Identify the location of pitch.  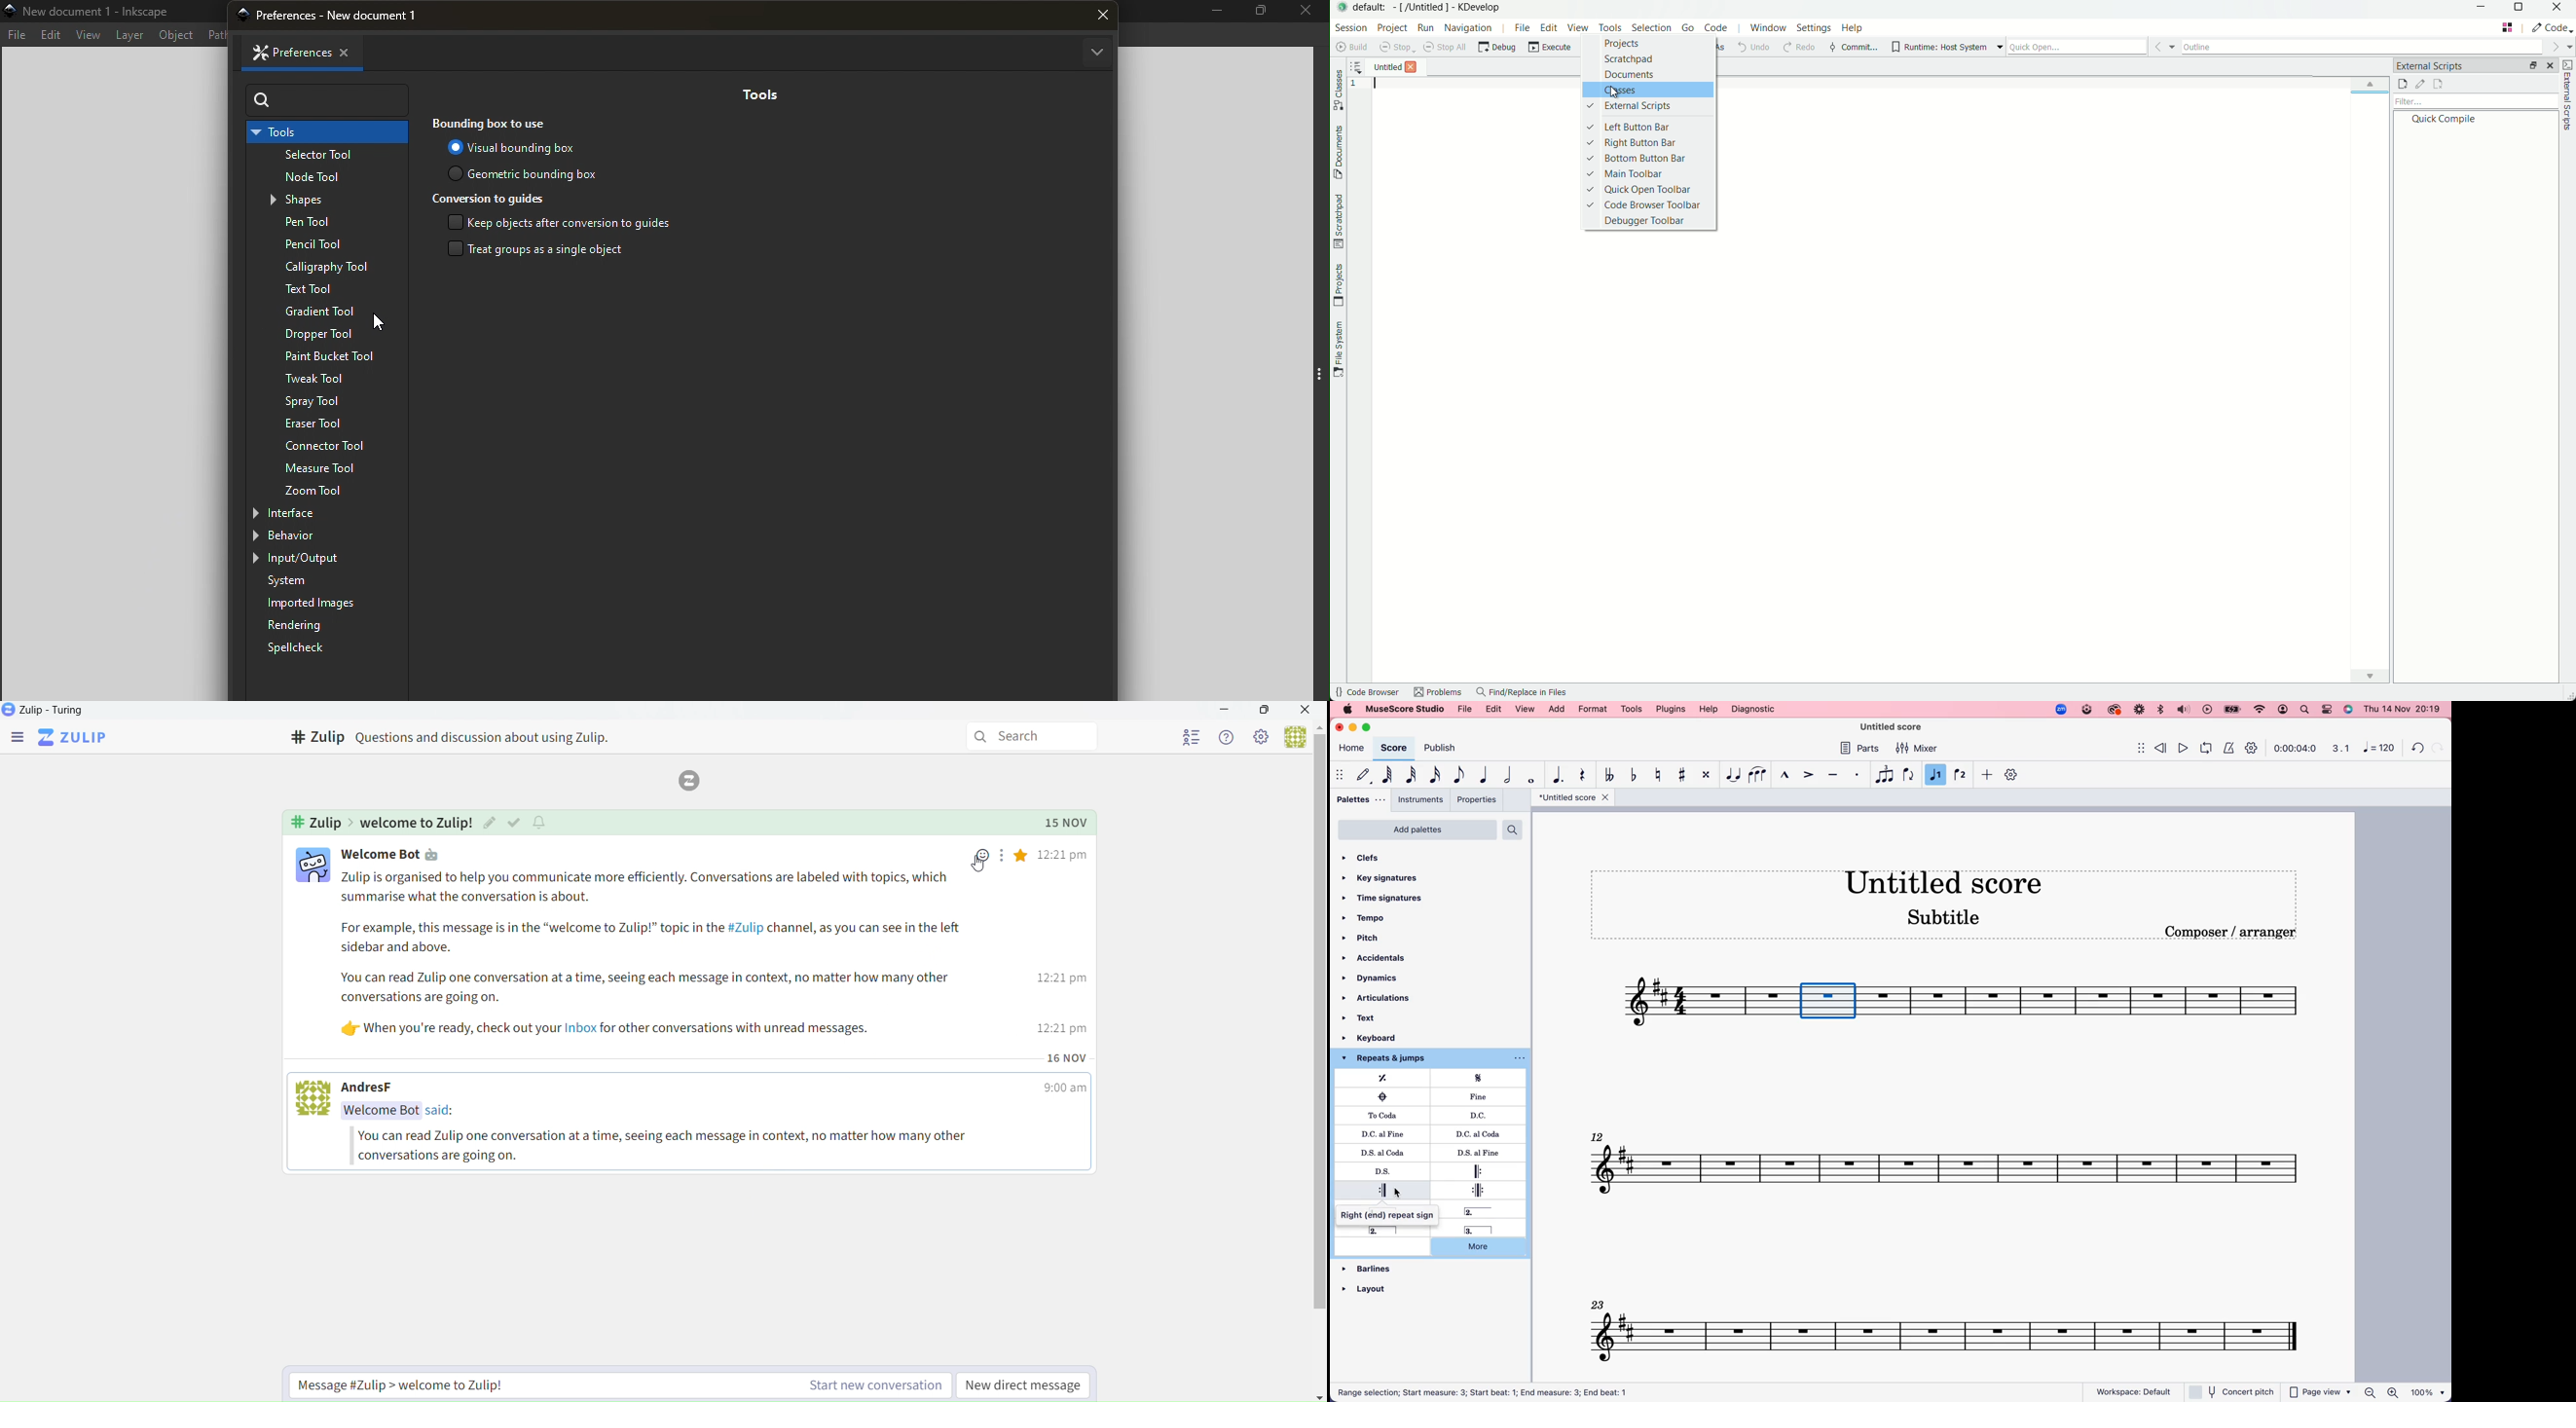
(1370, 939).